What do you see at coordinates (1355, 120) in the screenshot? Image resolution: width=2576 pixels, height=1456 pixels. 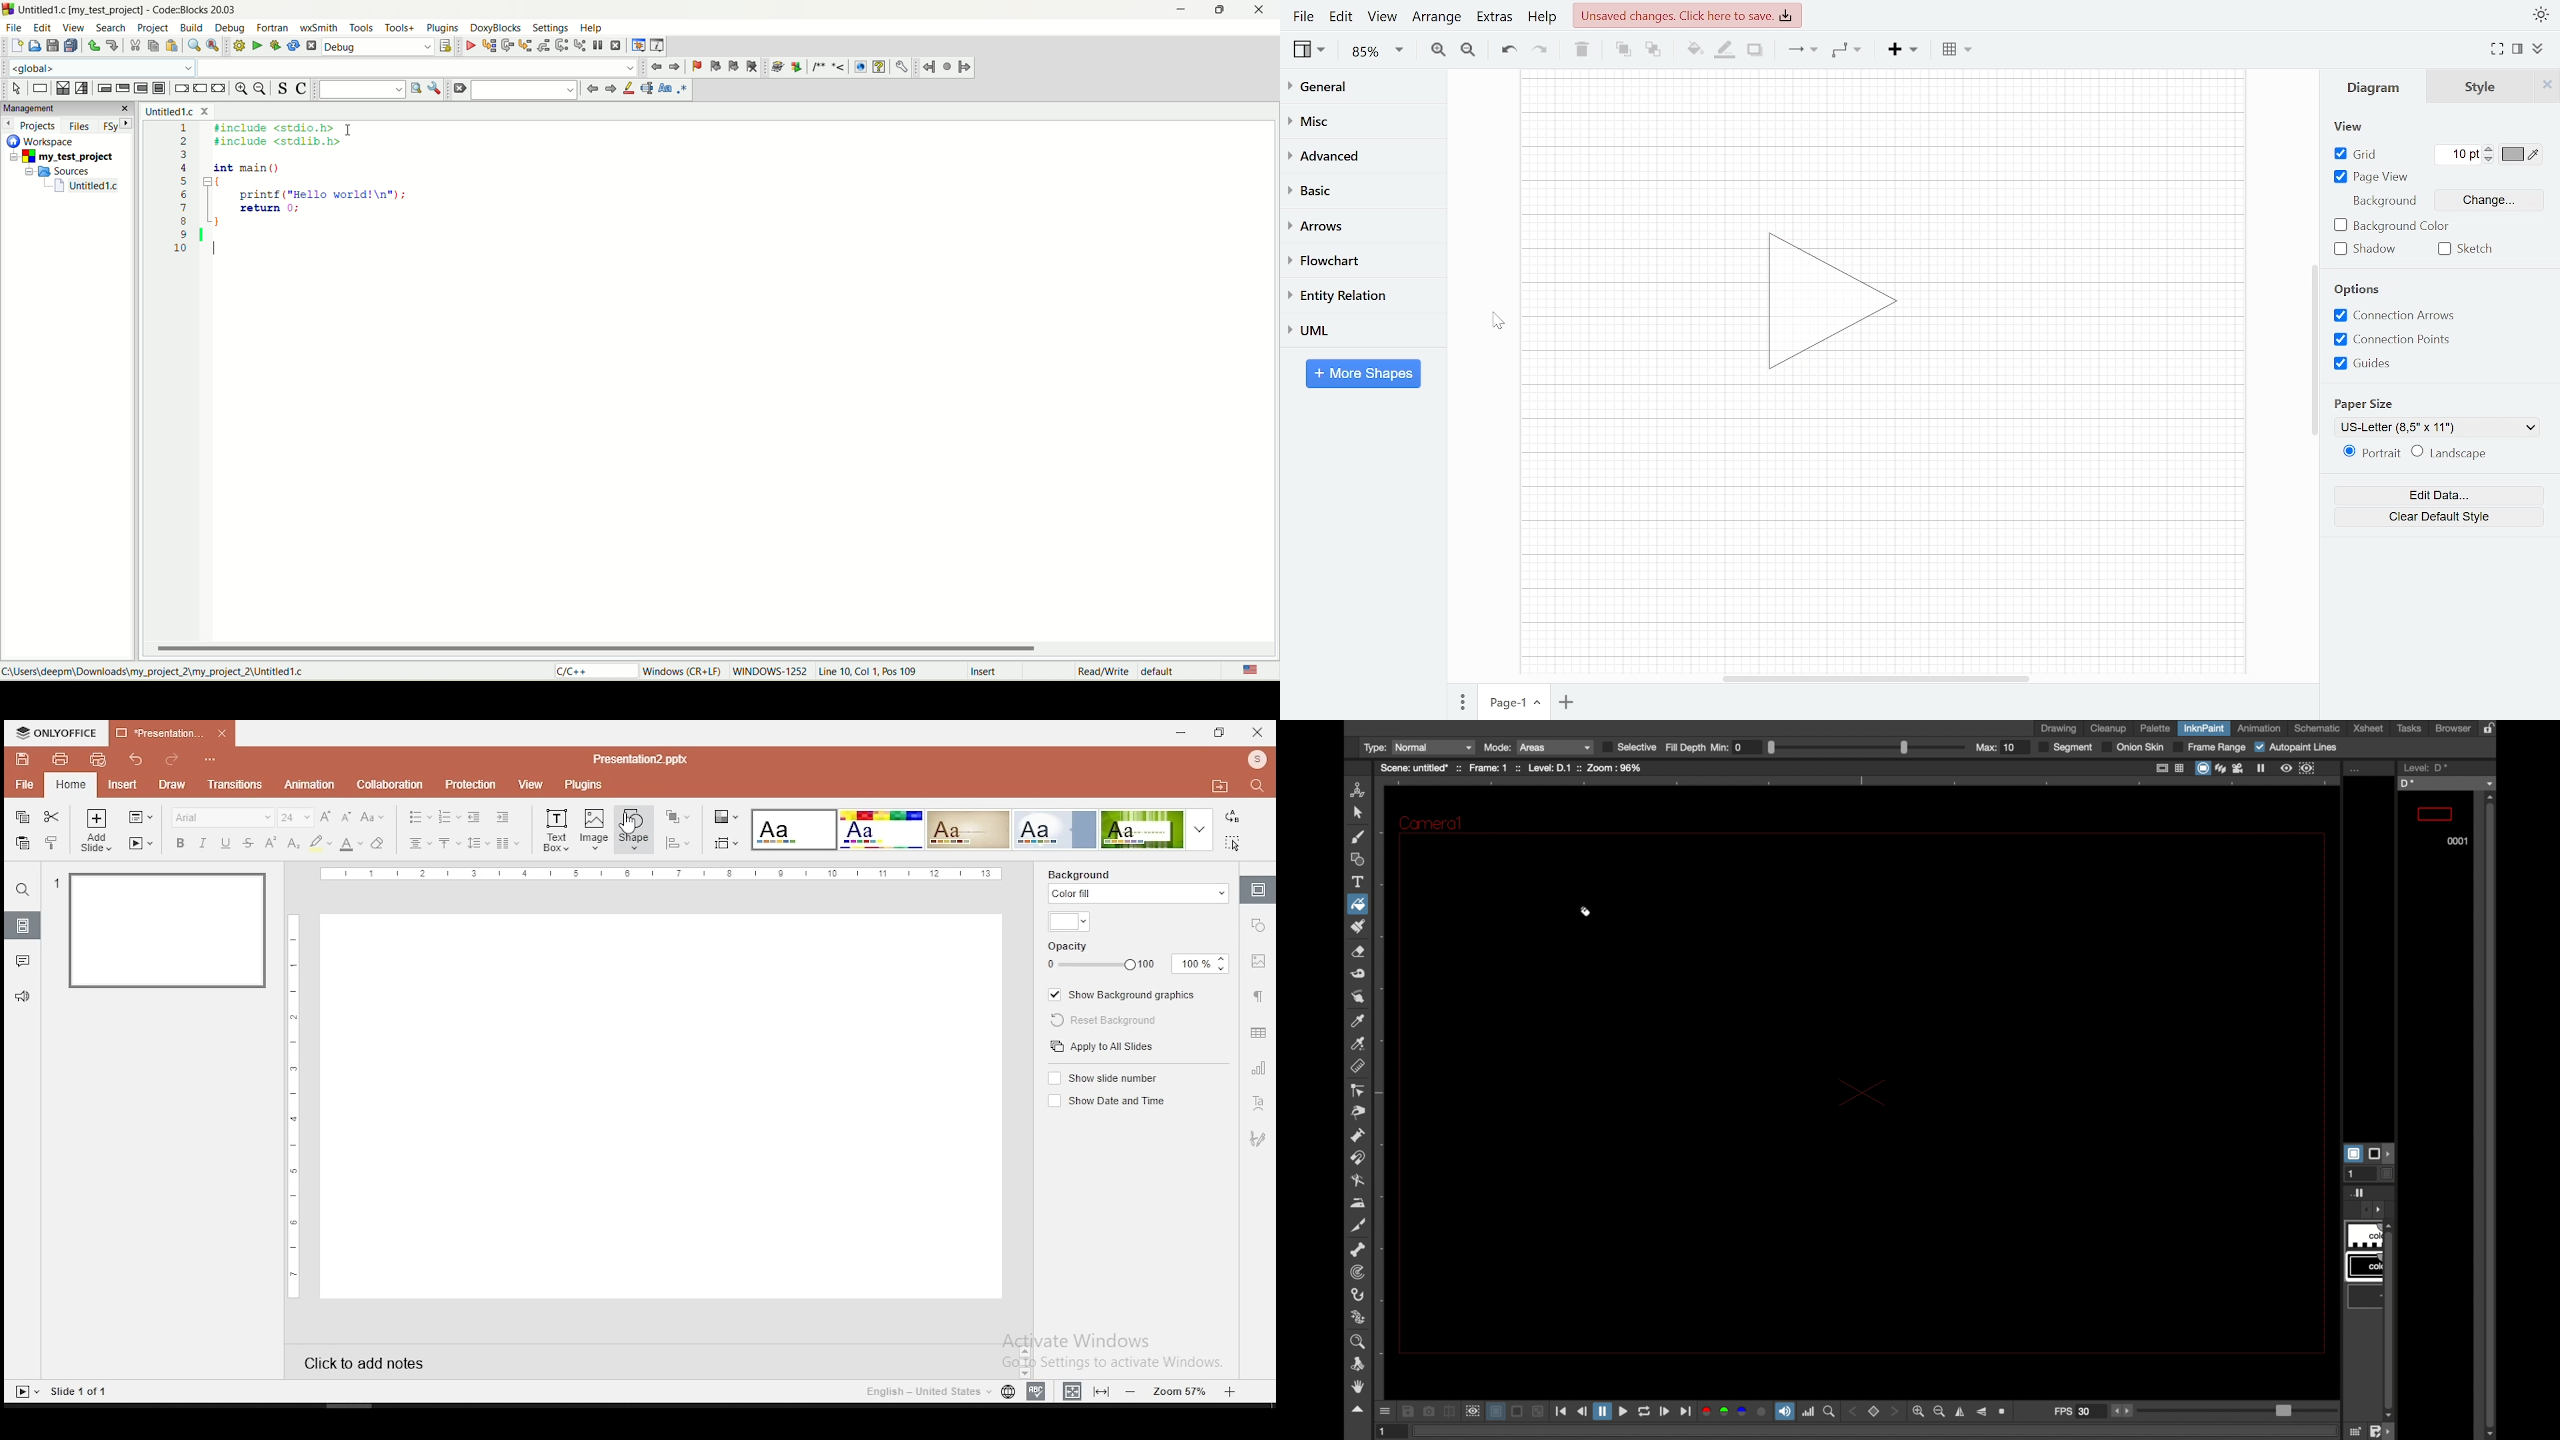 I see `MIsc` at bounding box center [1355, 120].